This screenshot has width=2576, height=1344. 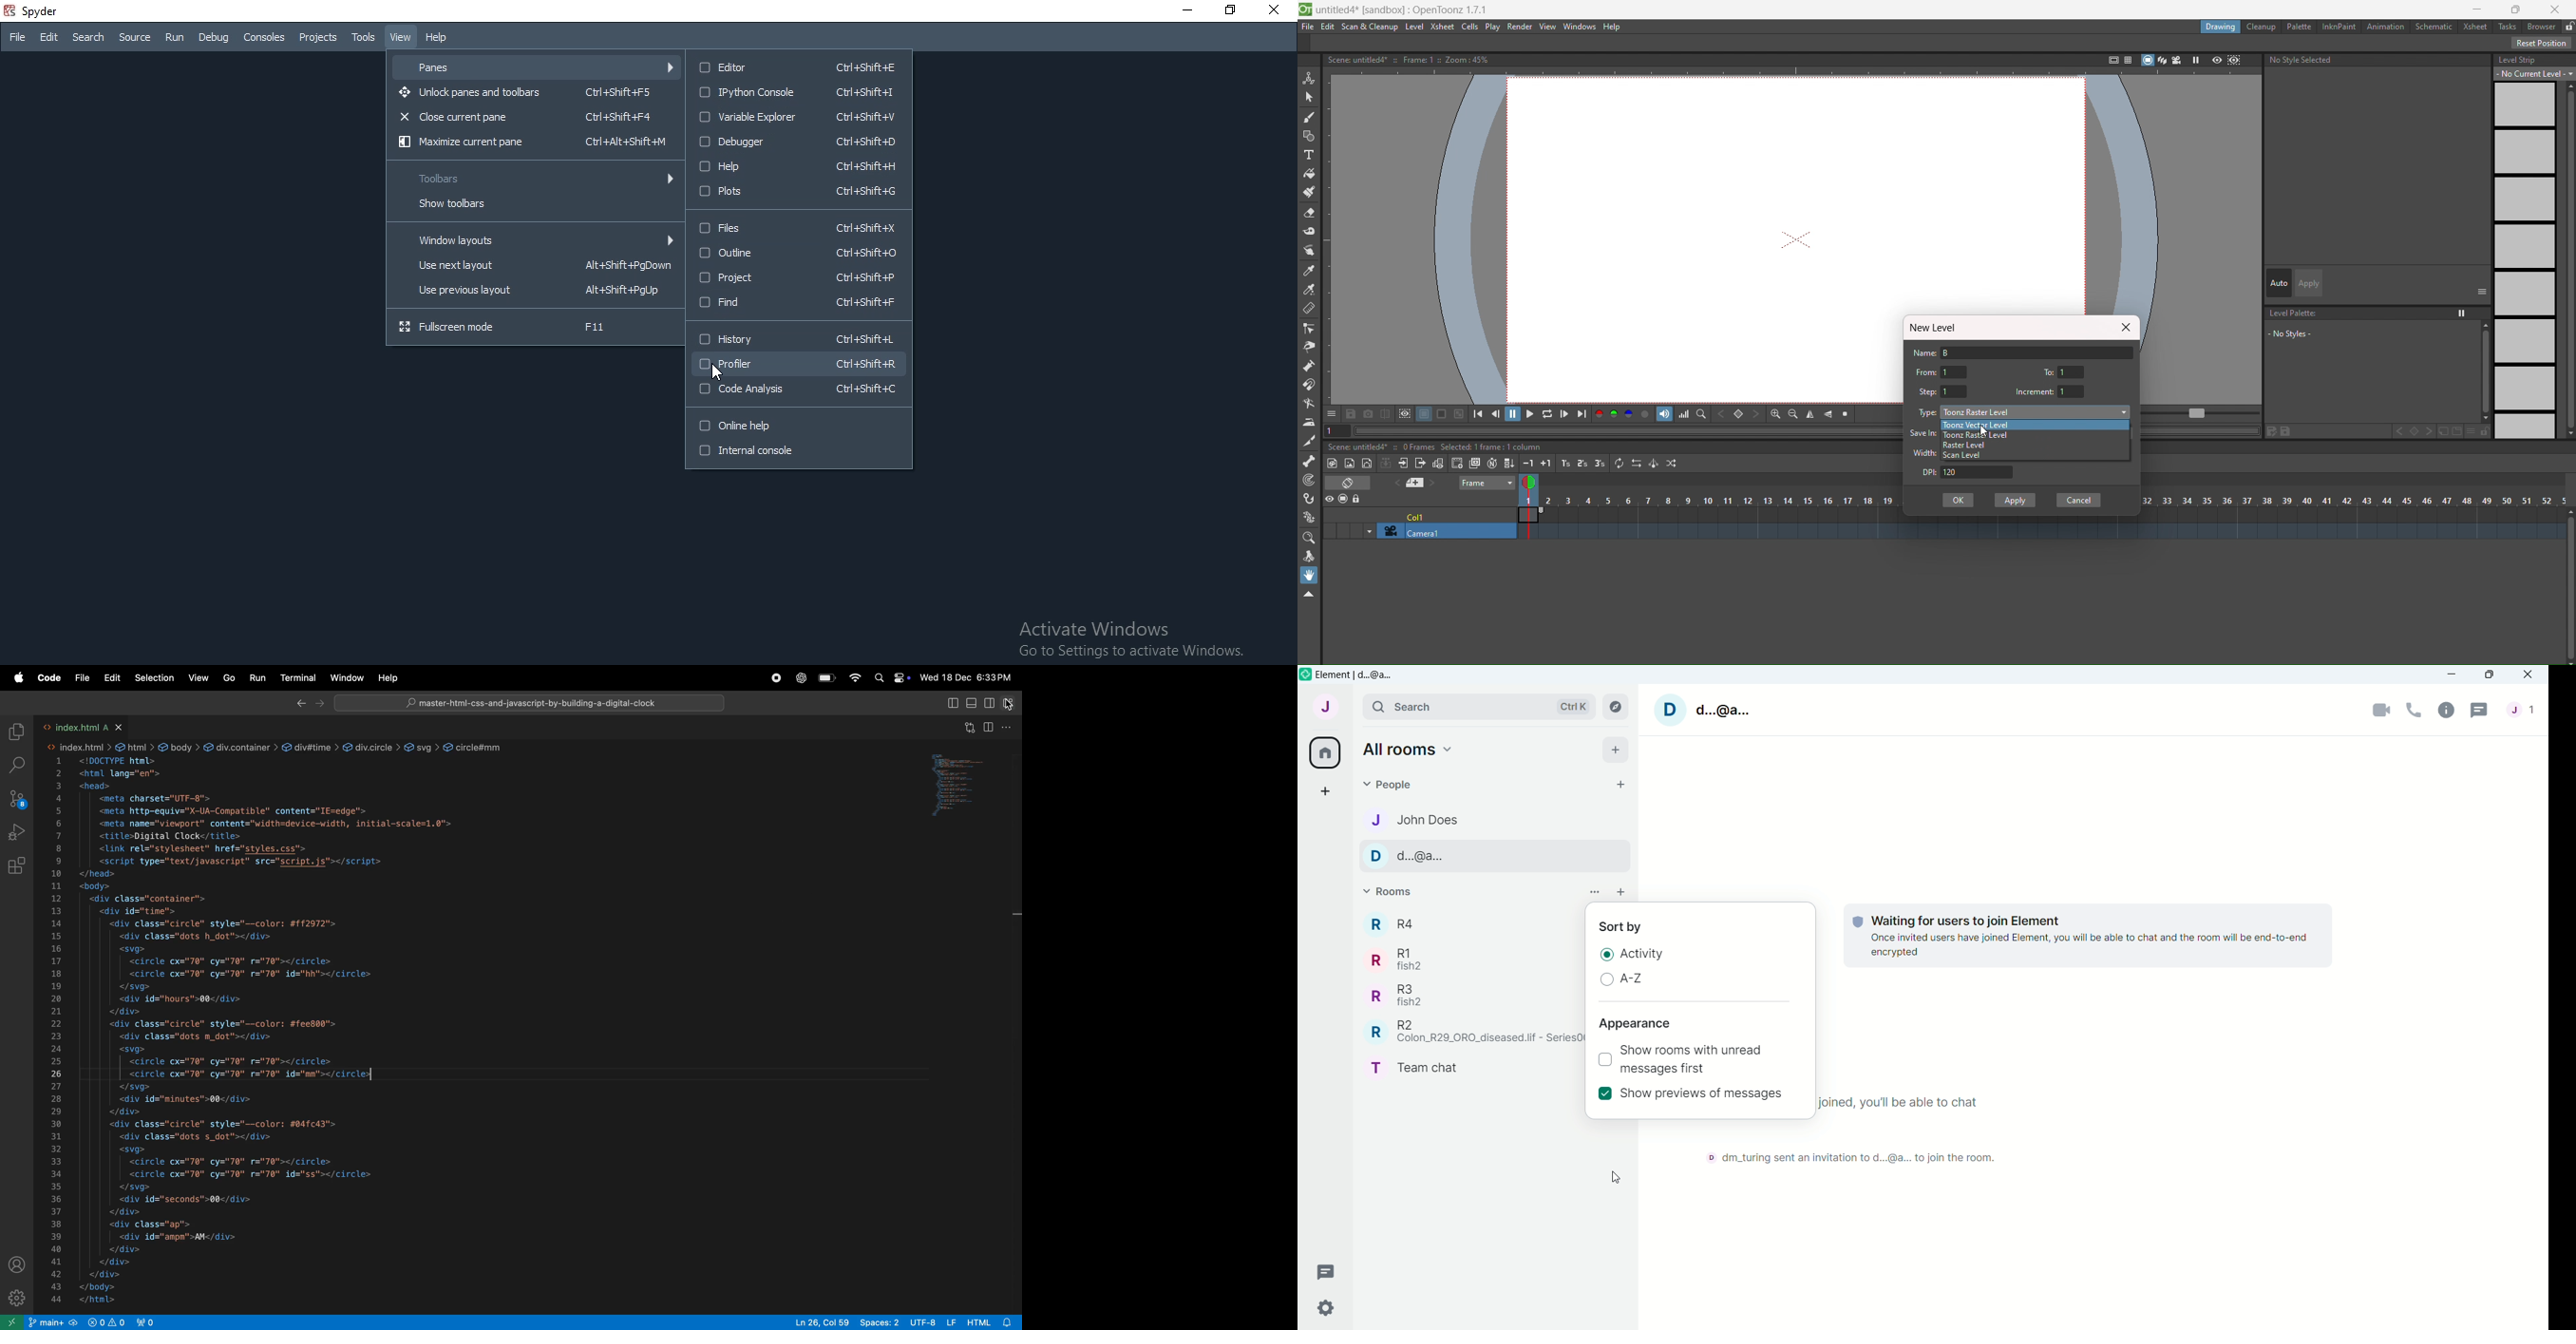 What do you see at coordinates (1309, 174) in the screenshot?
I see `fill tool` at bounding box center [1309, 174].